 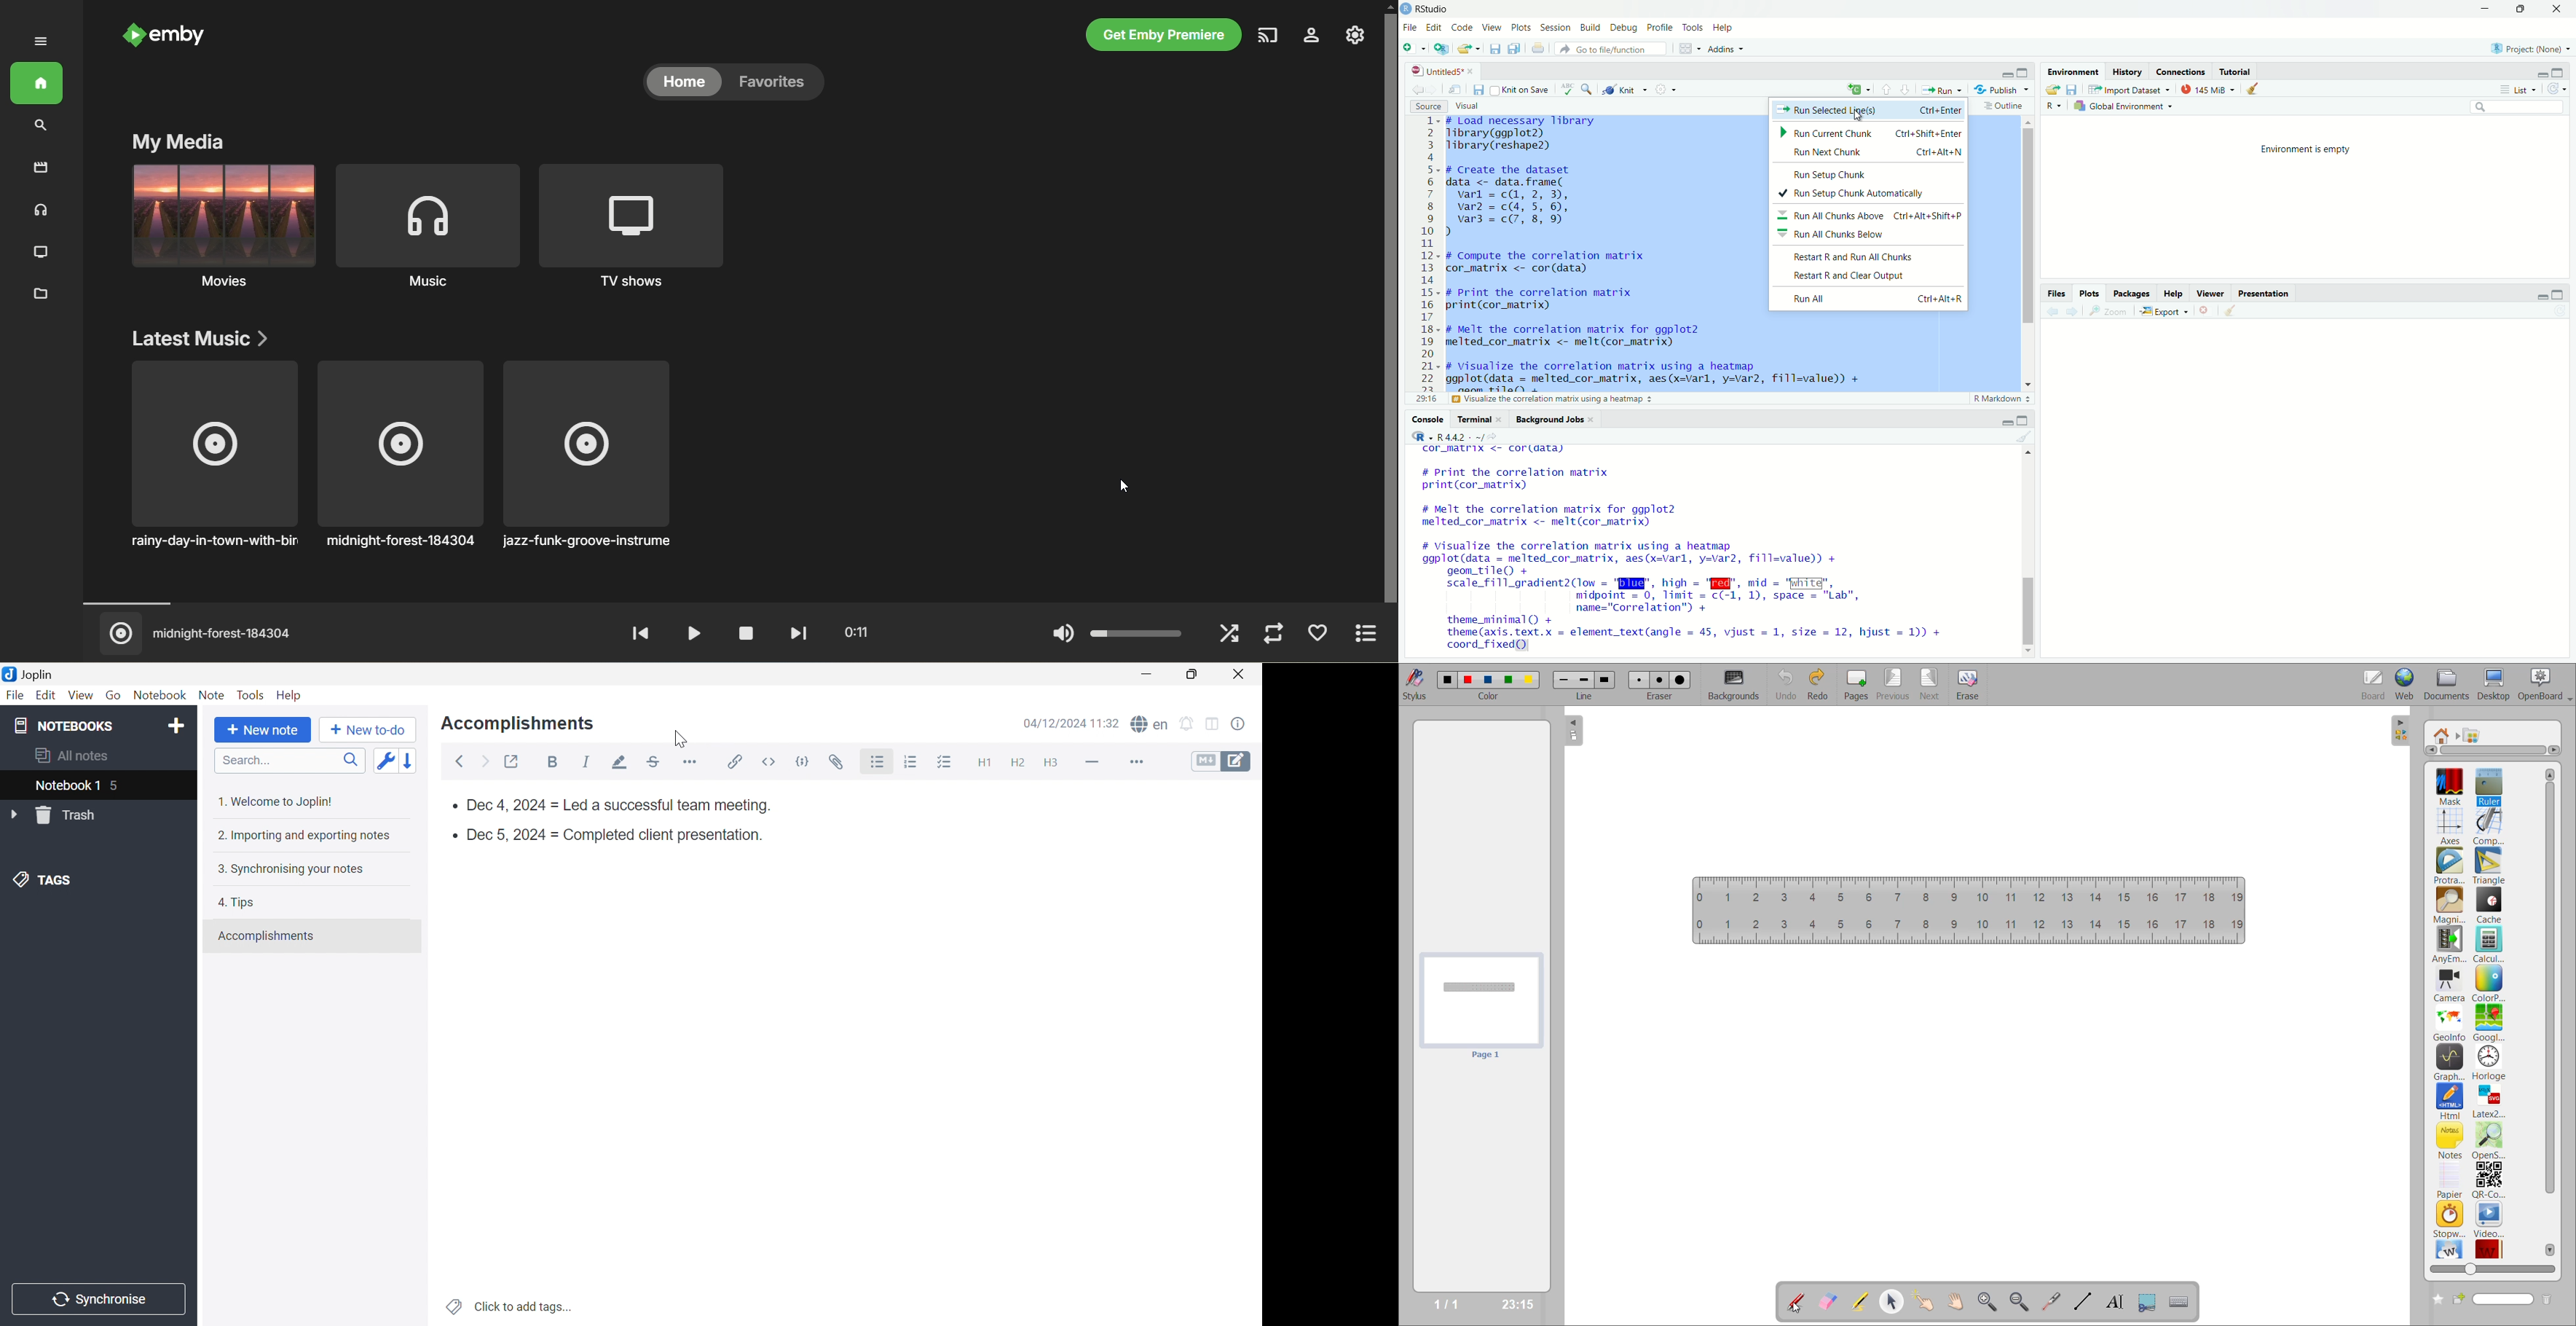 What do you see at coordinates (383, 760) in the screenshot?
I see `Toggle sort order field` at bounding box center [383, 760].